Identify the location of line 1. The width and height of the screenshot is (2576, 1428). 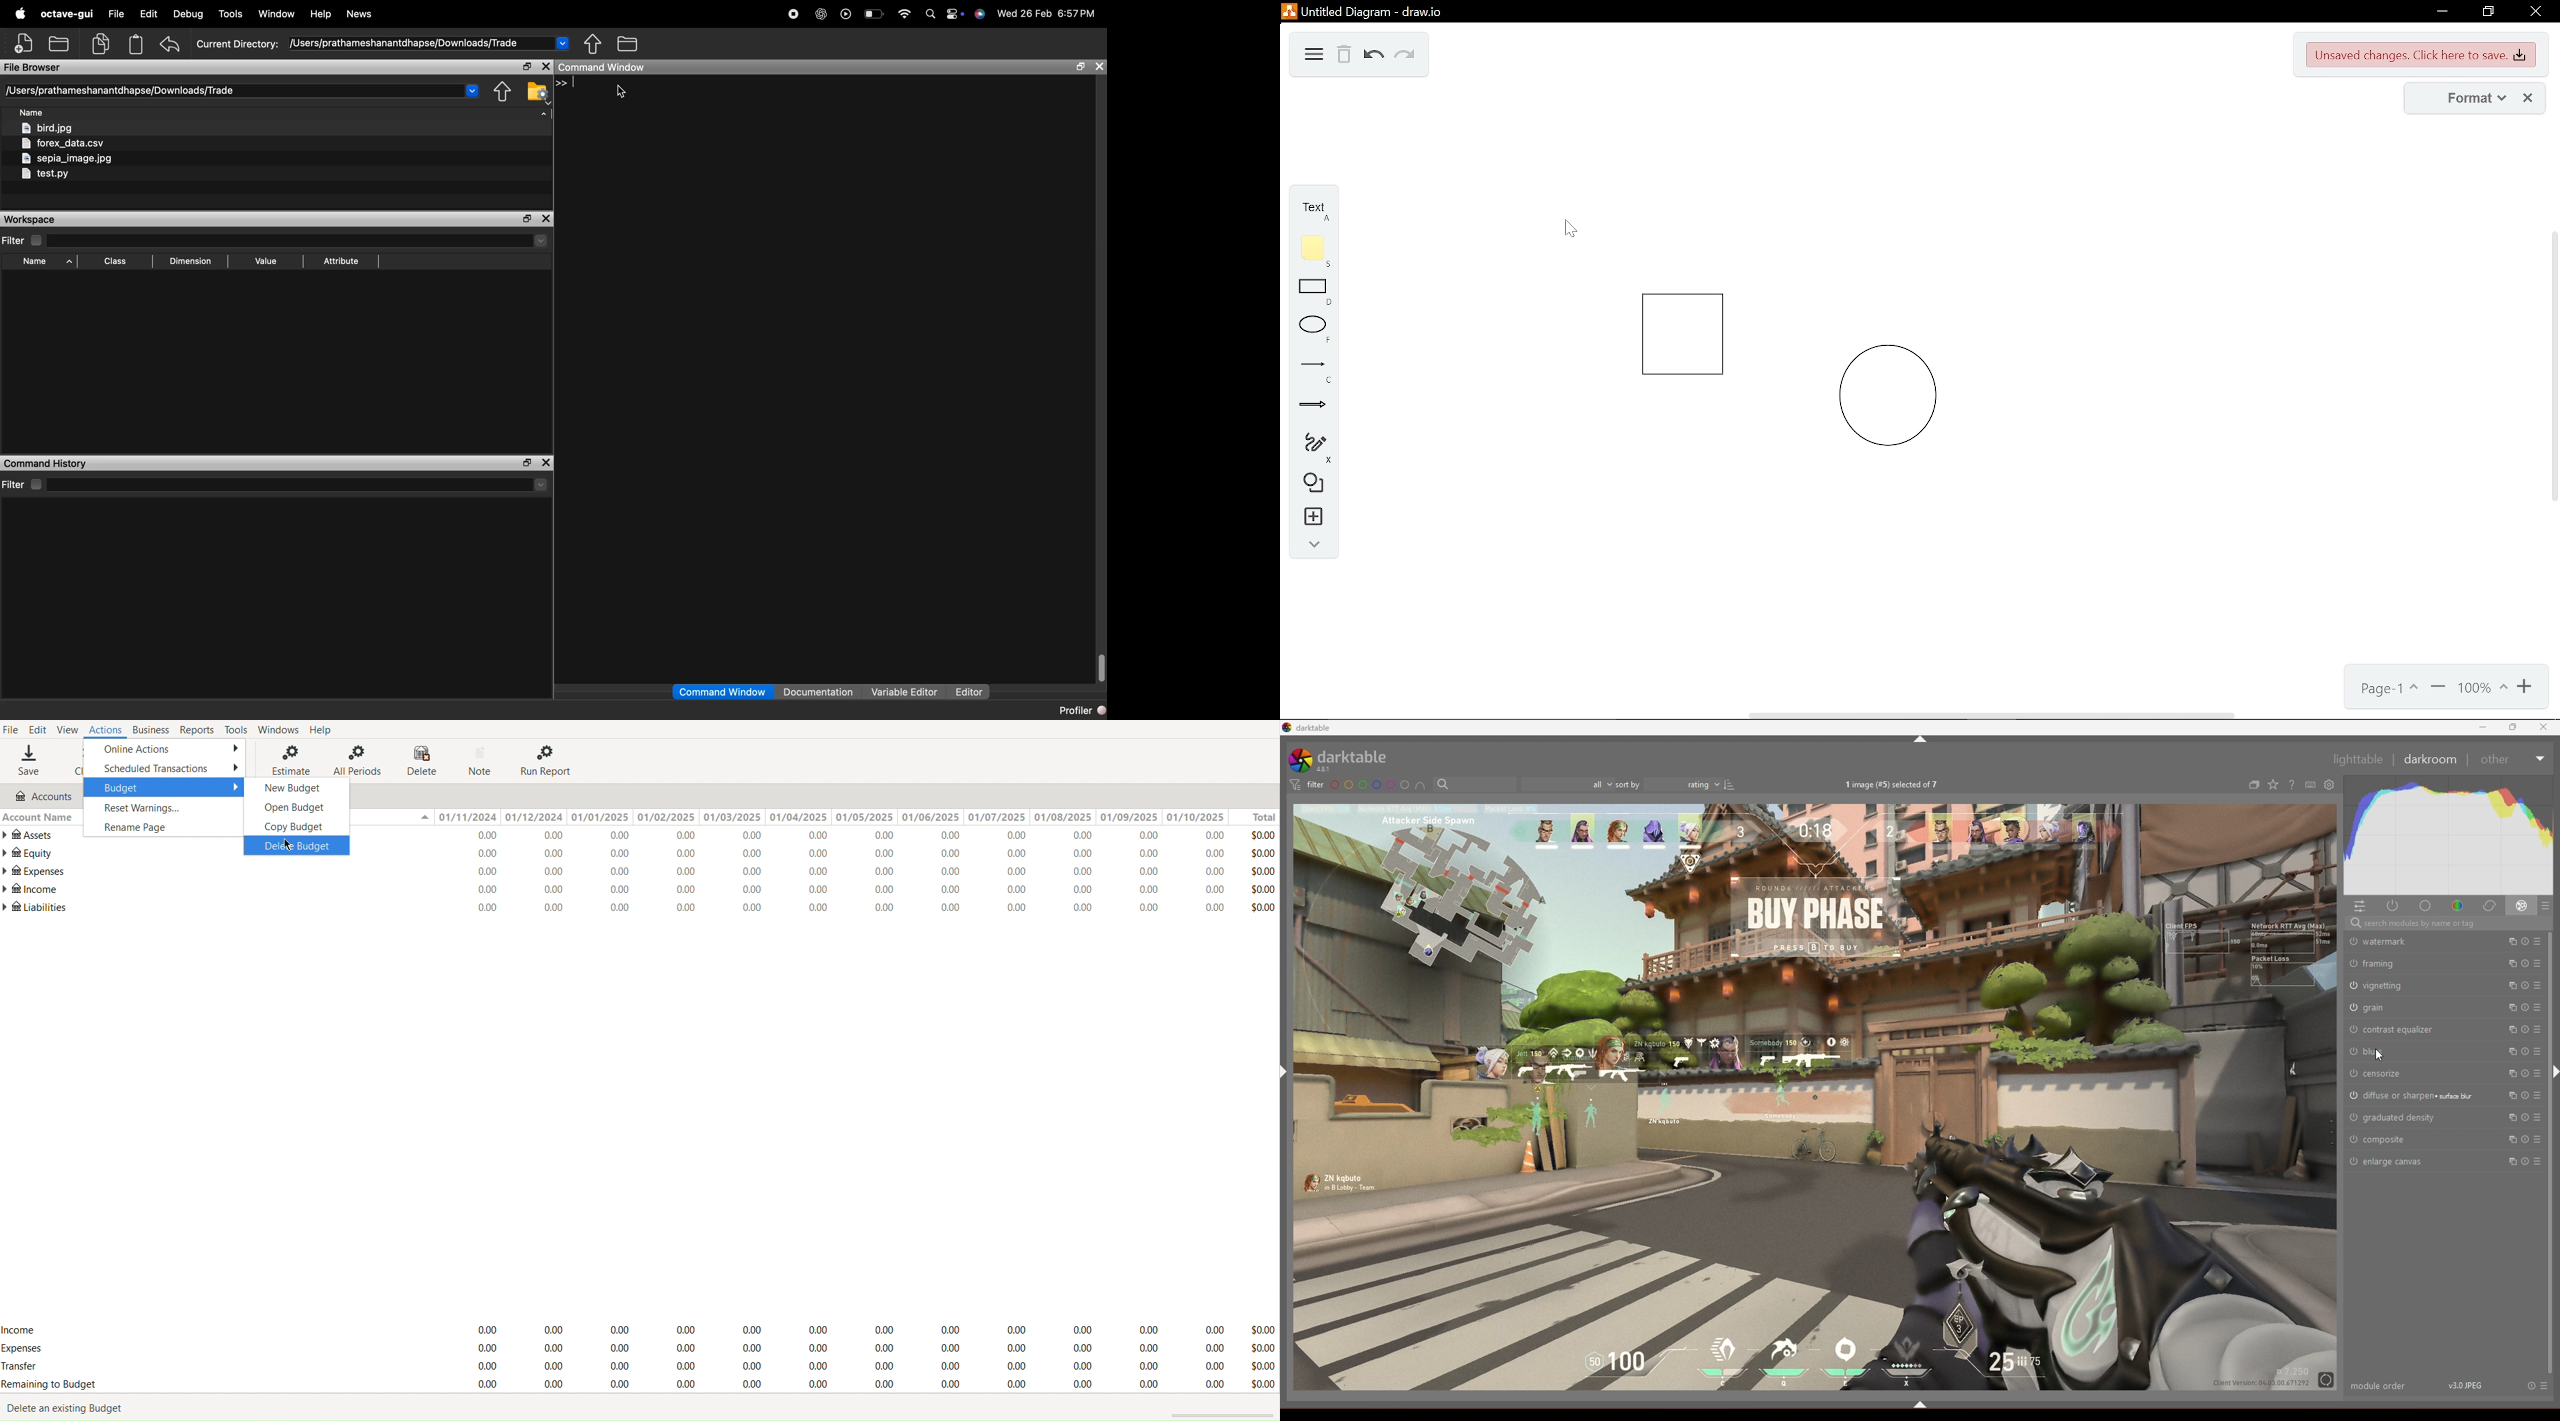
(566, 83).